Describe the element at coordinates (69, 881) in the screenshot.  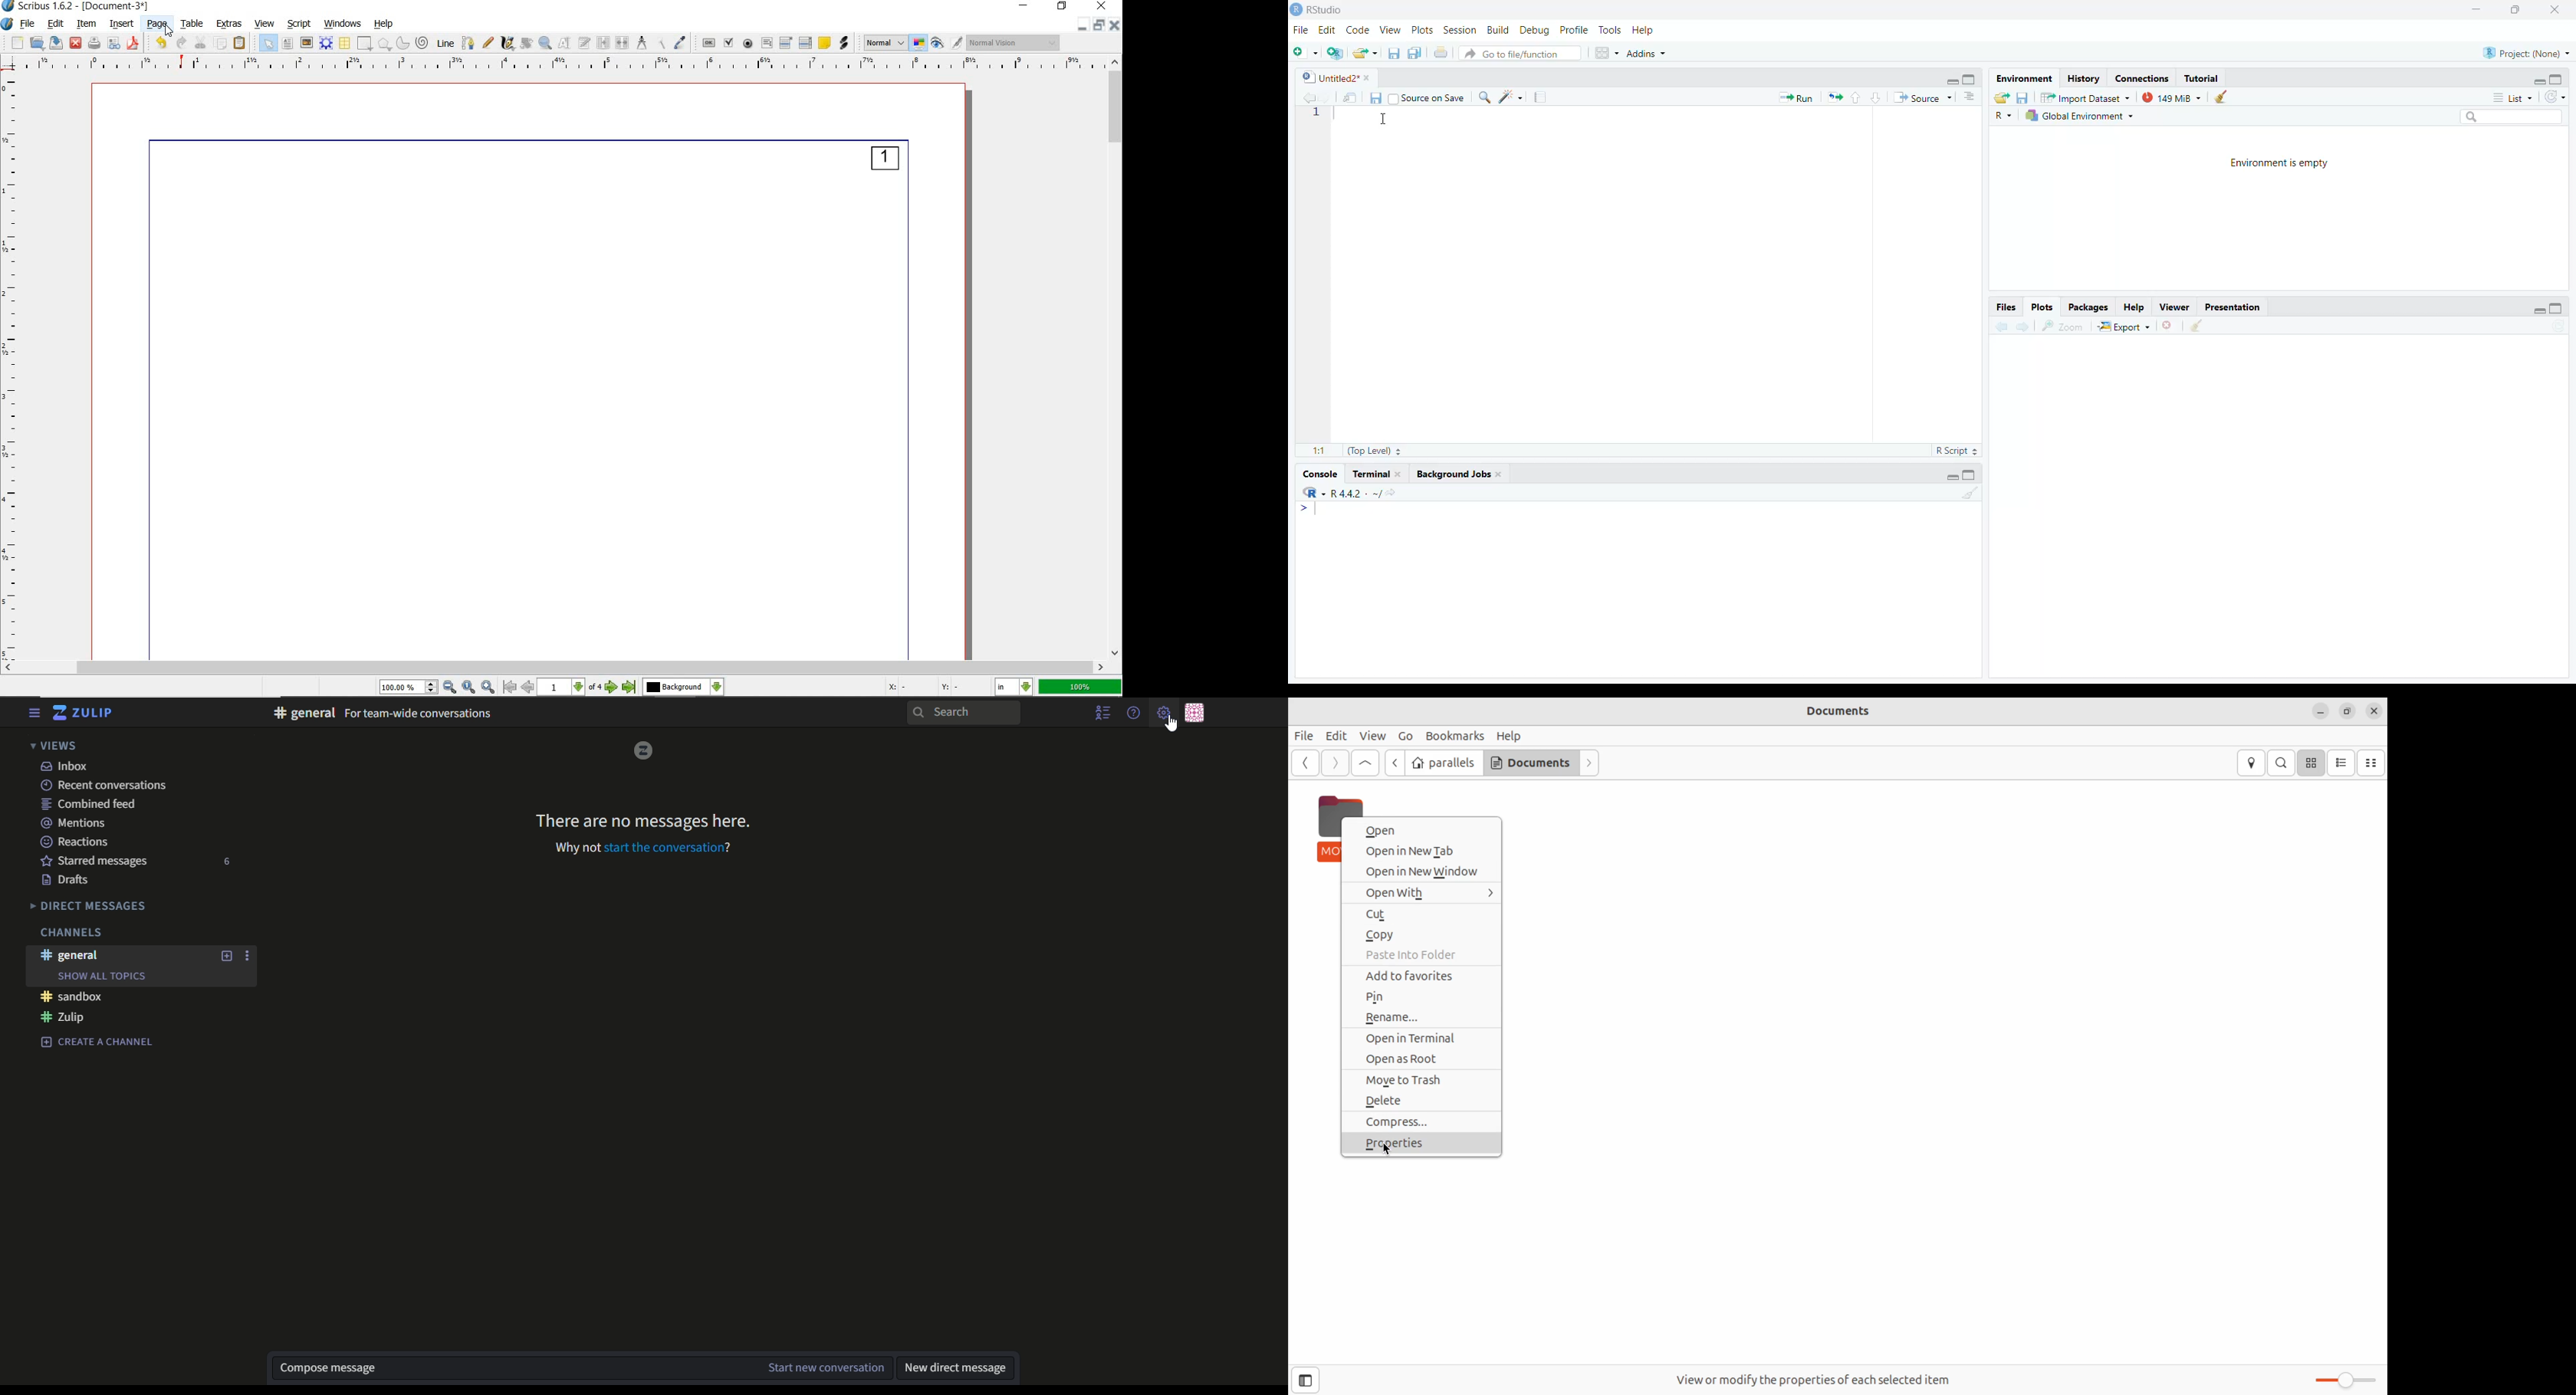
I see `Drafts` at that location.